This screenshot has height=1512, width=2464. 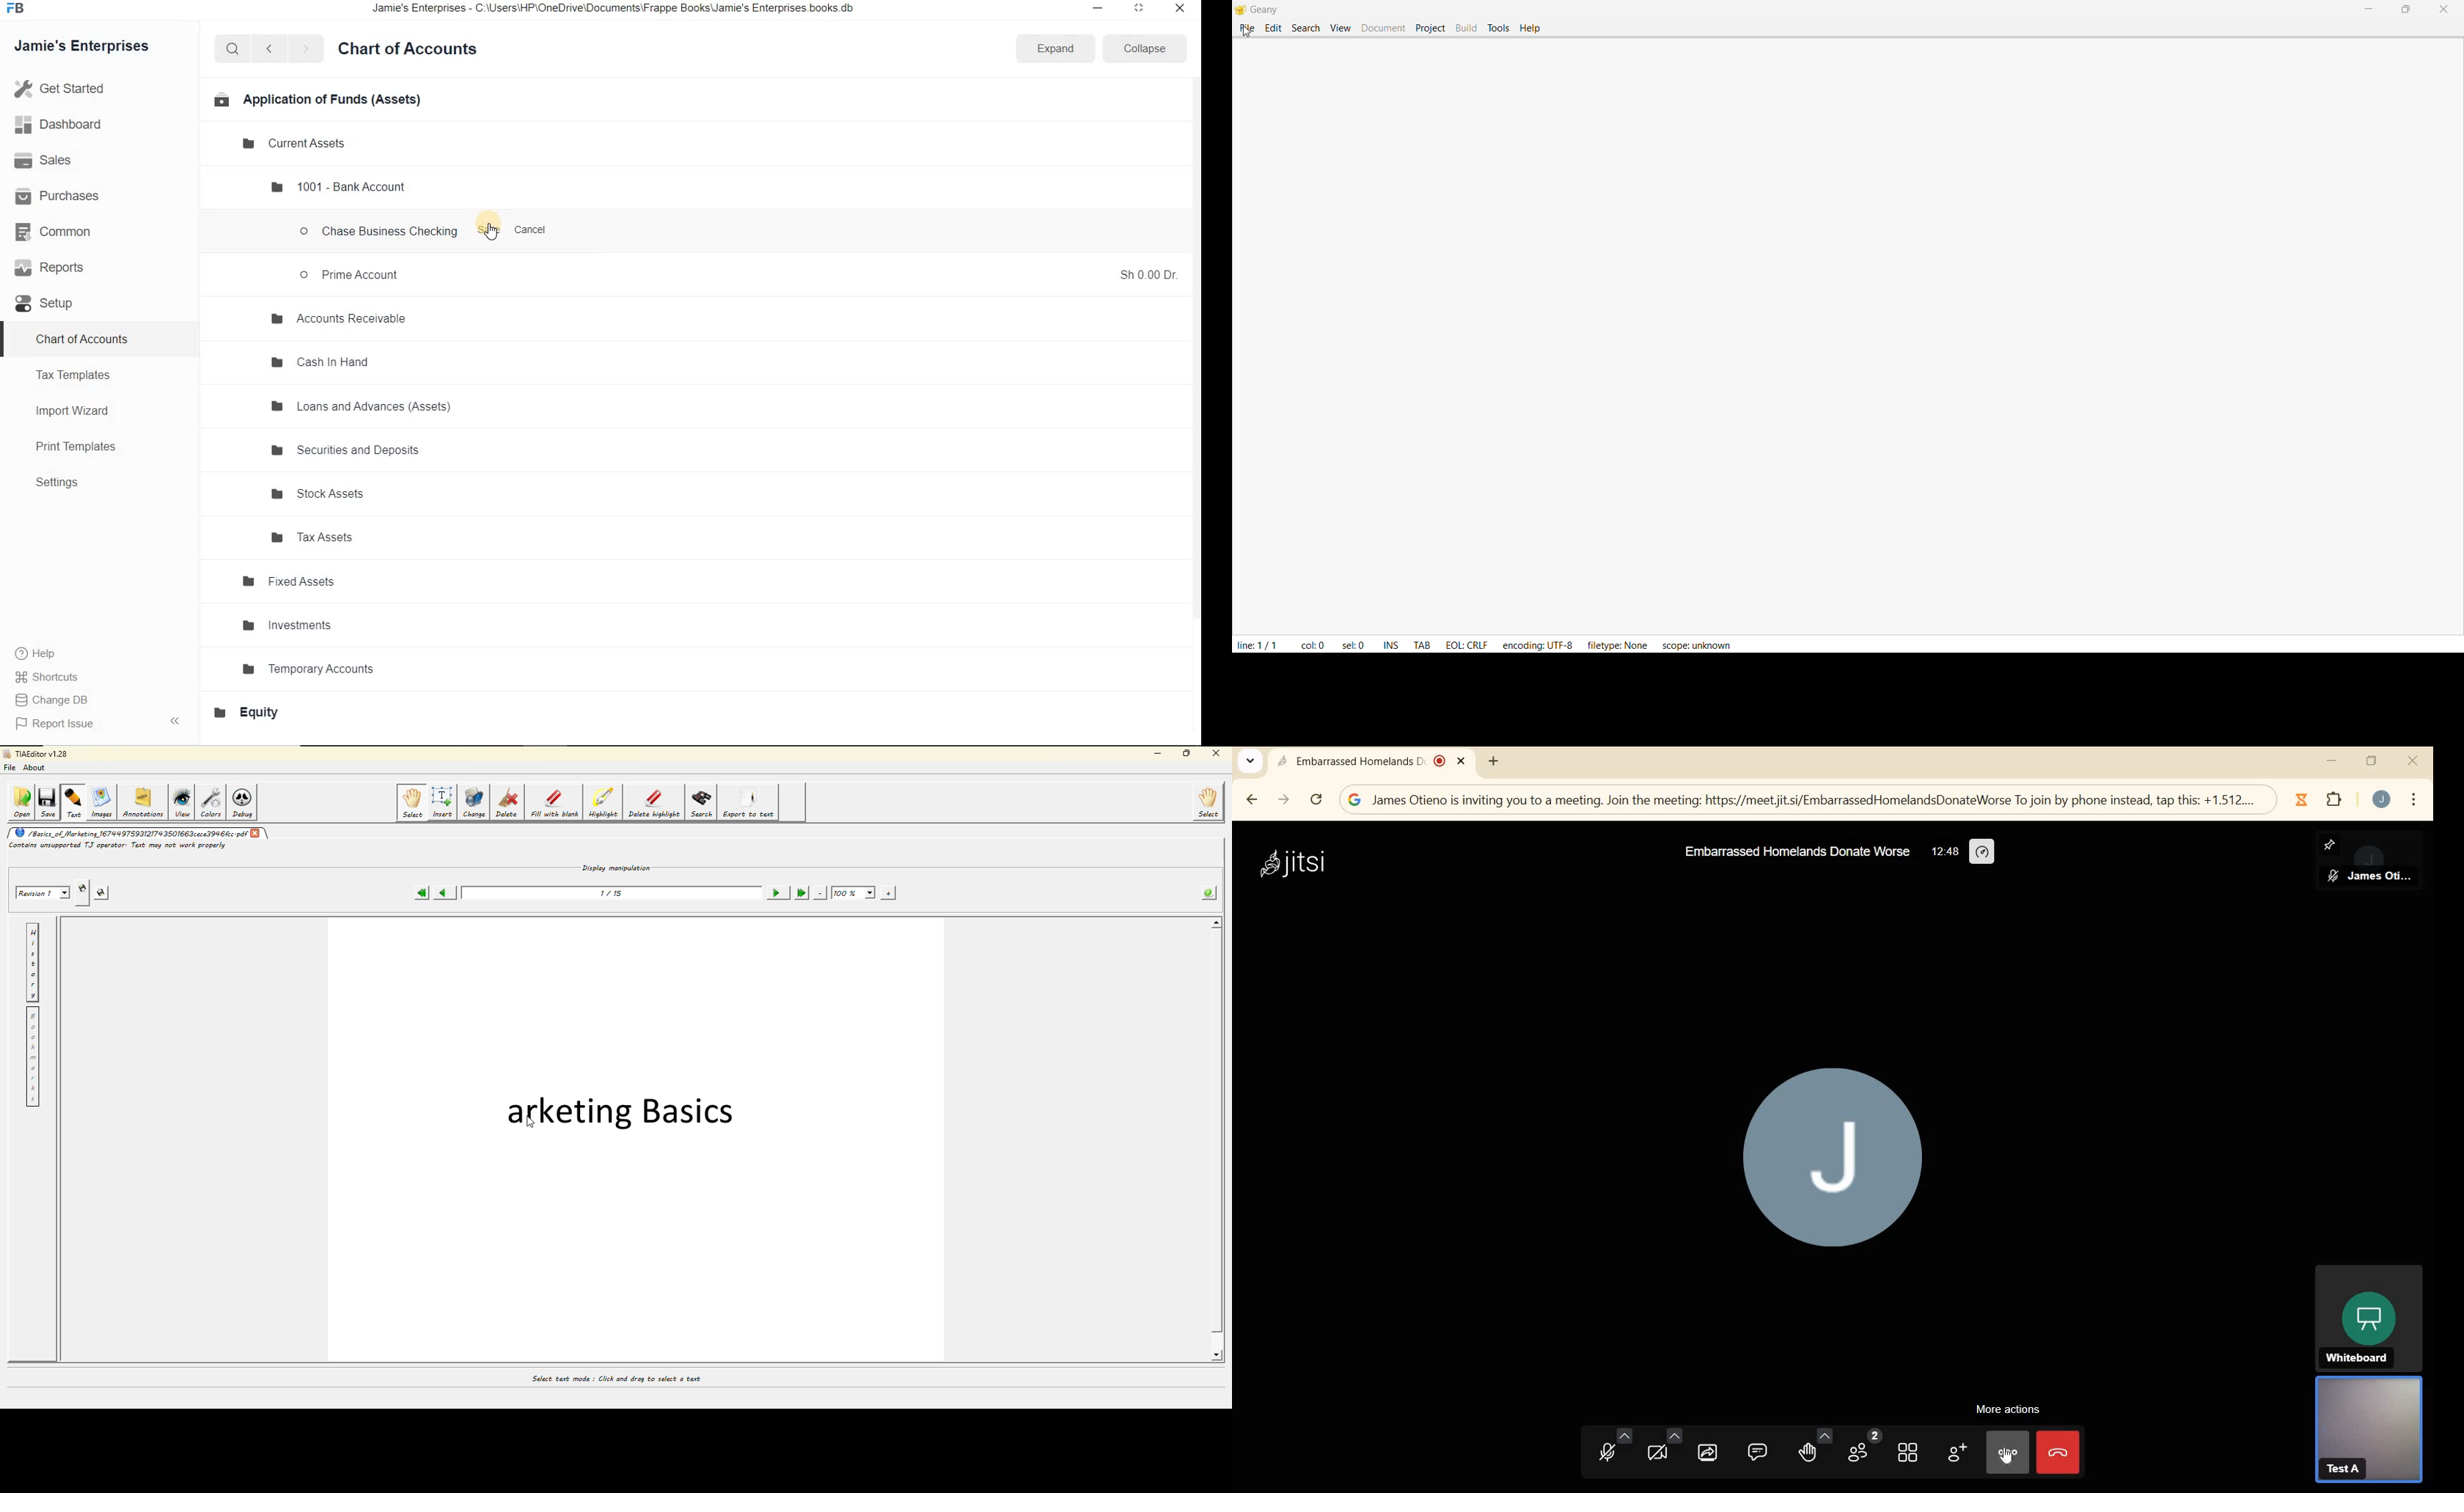 I want to click on 12:48, so click(x=1943, y=852).